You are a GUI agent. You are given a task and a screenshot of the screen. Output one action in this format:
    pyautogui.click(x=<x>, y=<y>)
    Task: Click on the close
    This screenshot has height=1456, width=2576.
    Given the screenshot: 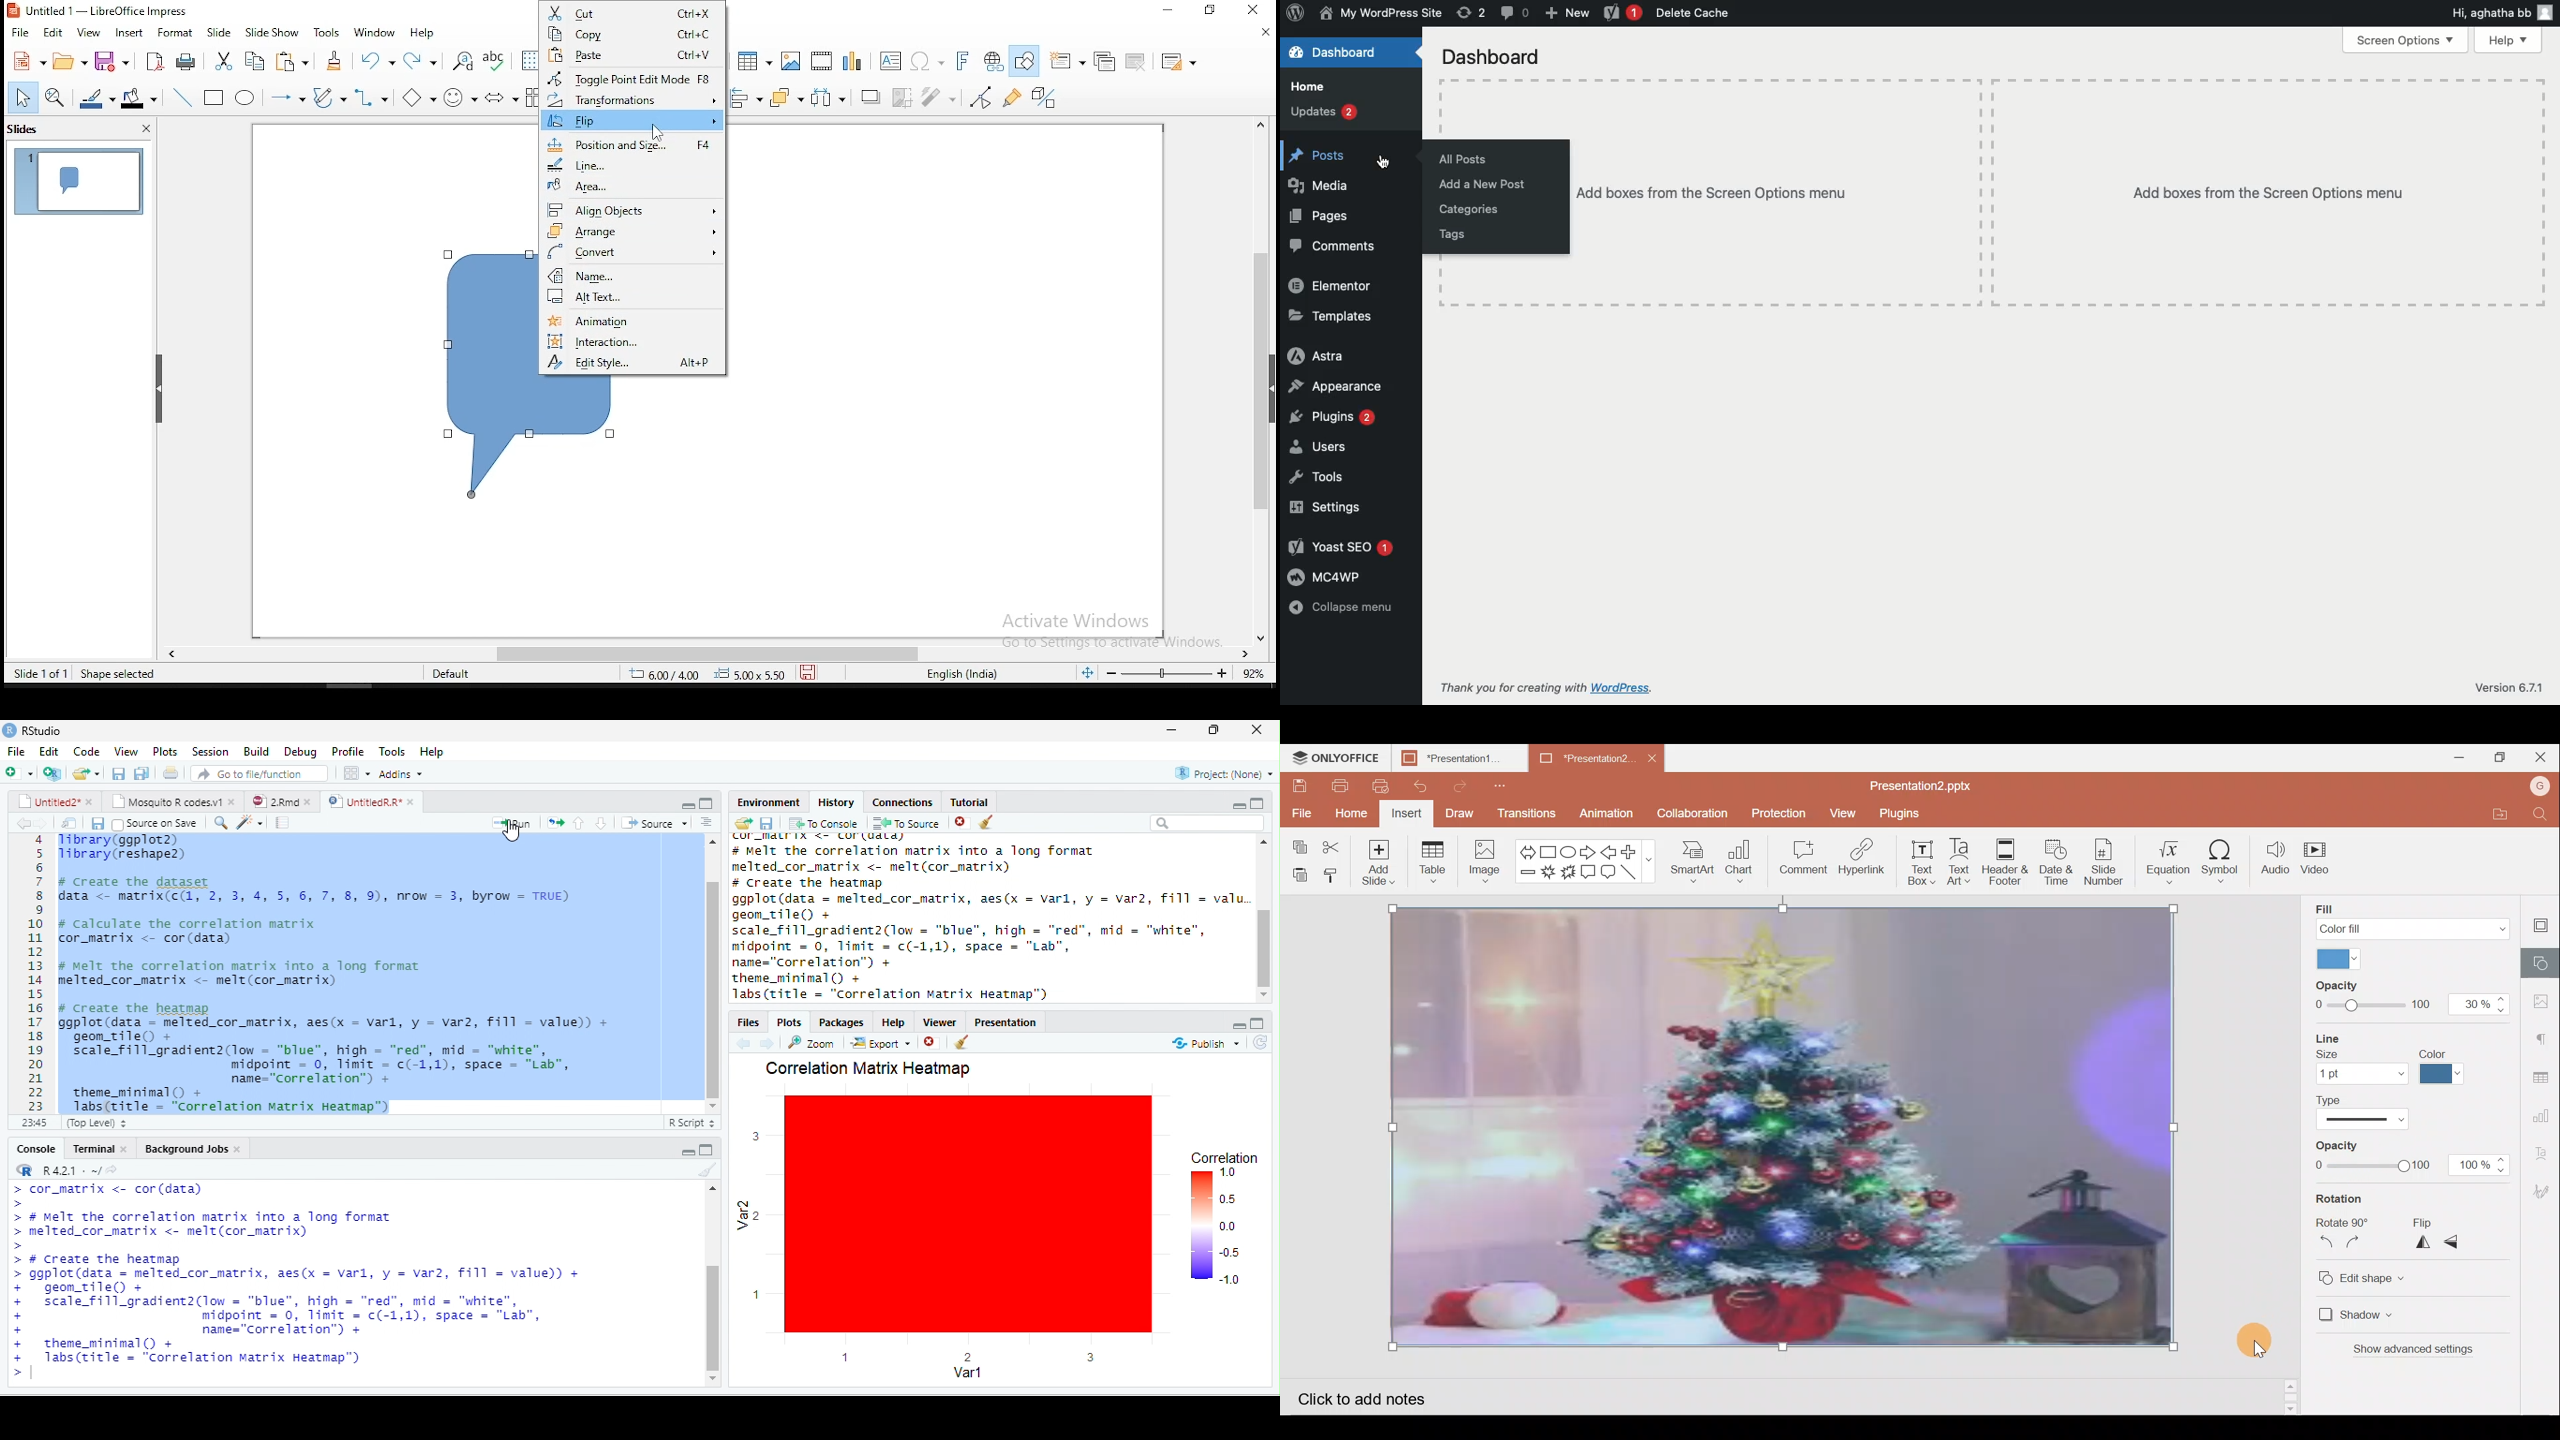 What is the action you would take?
    pyautogui.click(x=1260, y=730)
    